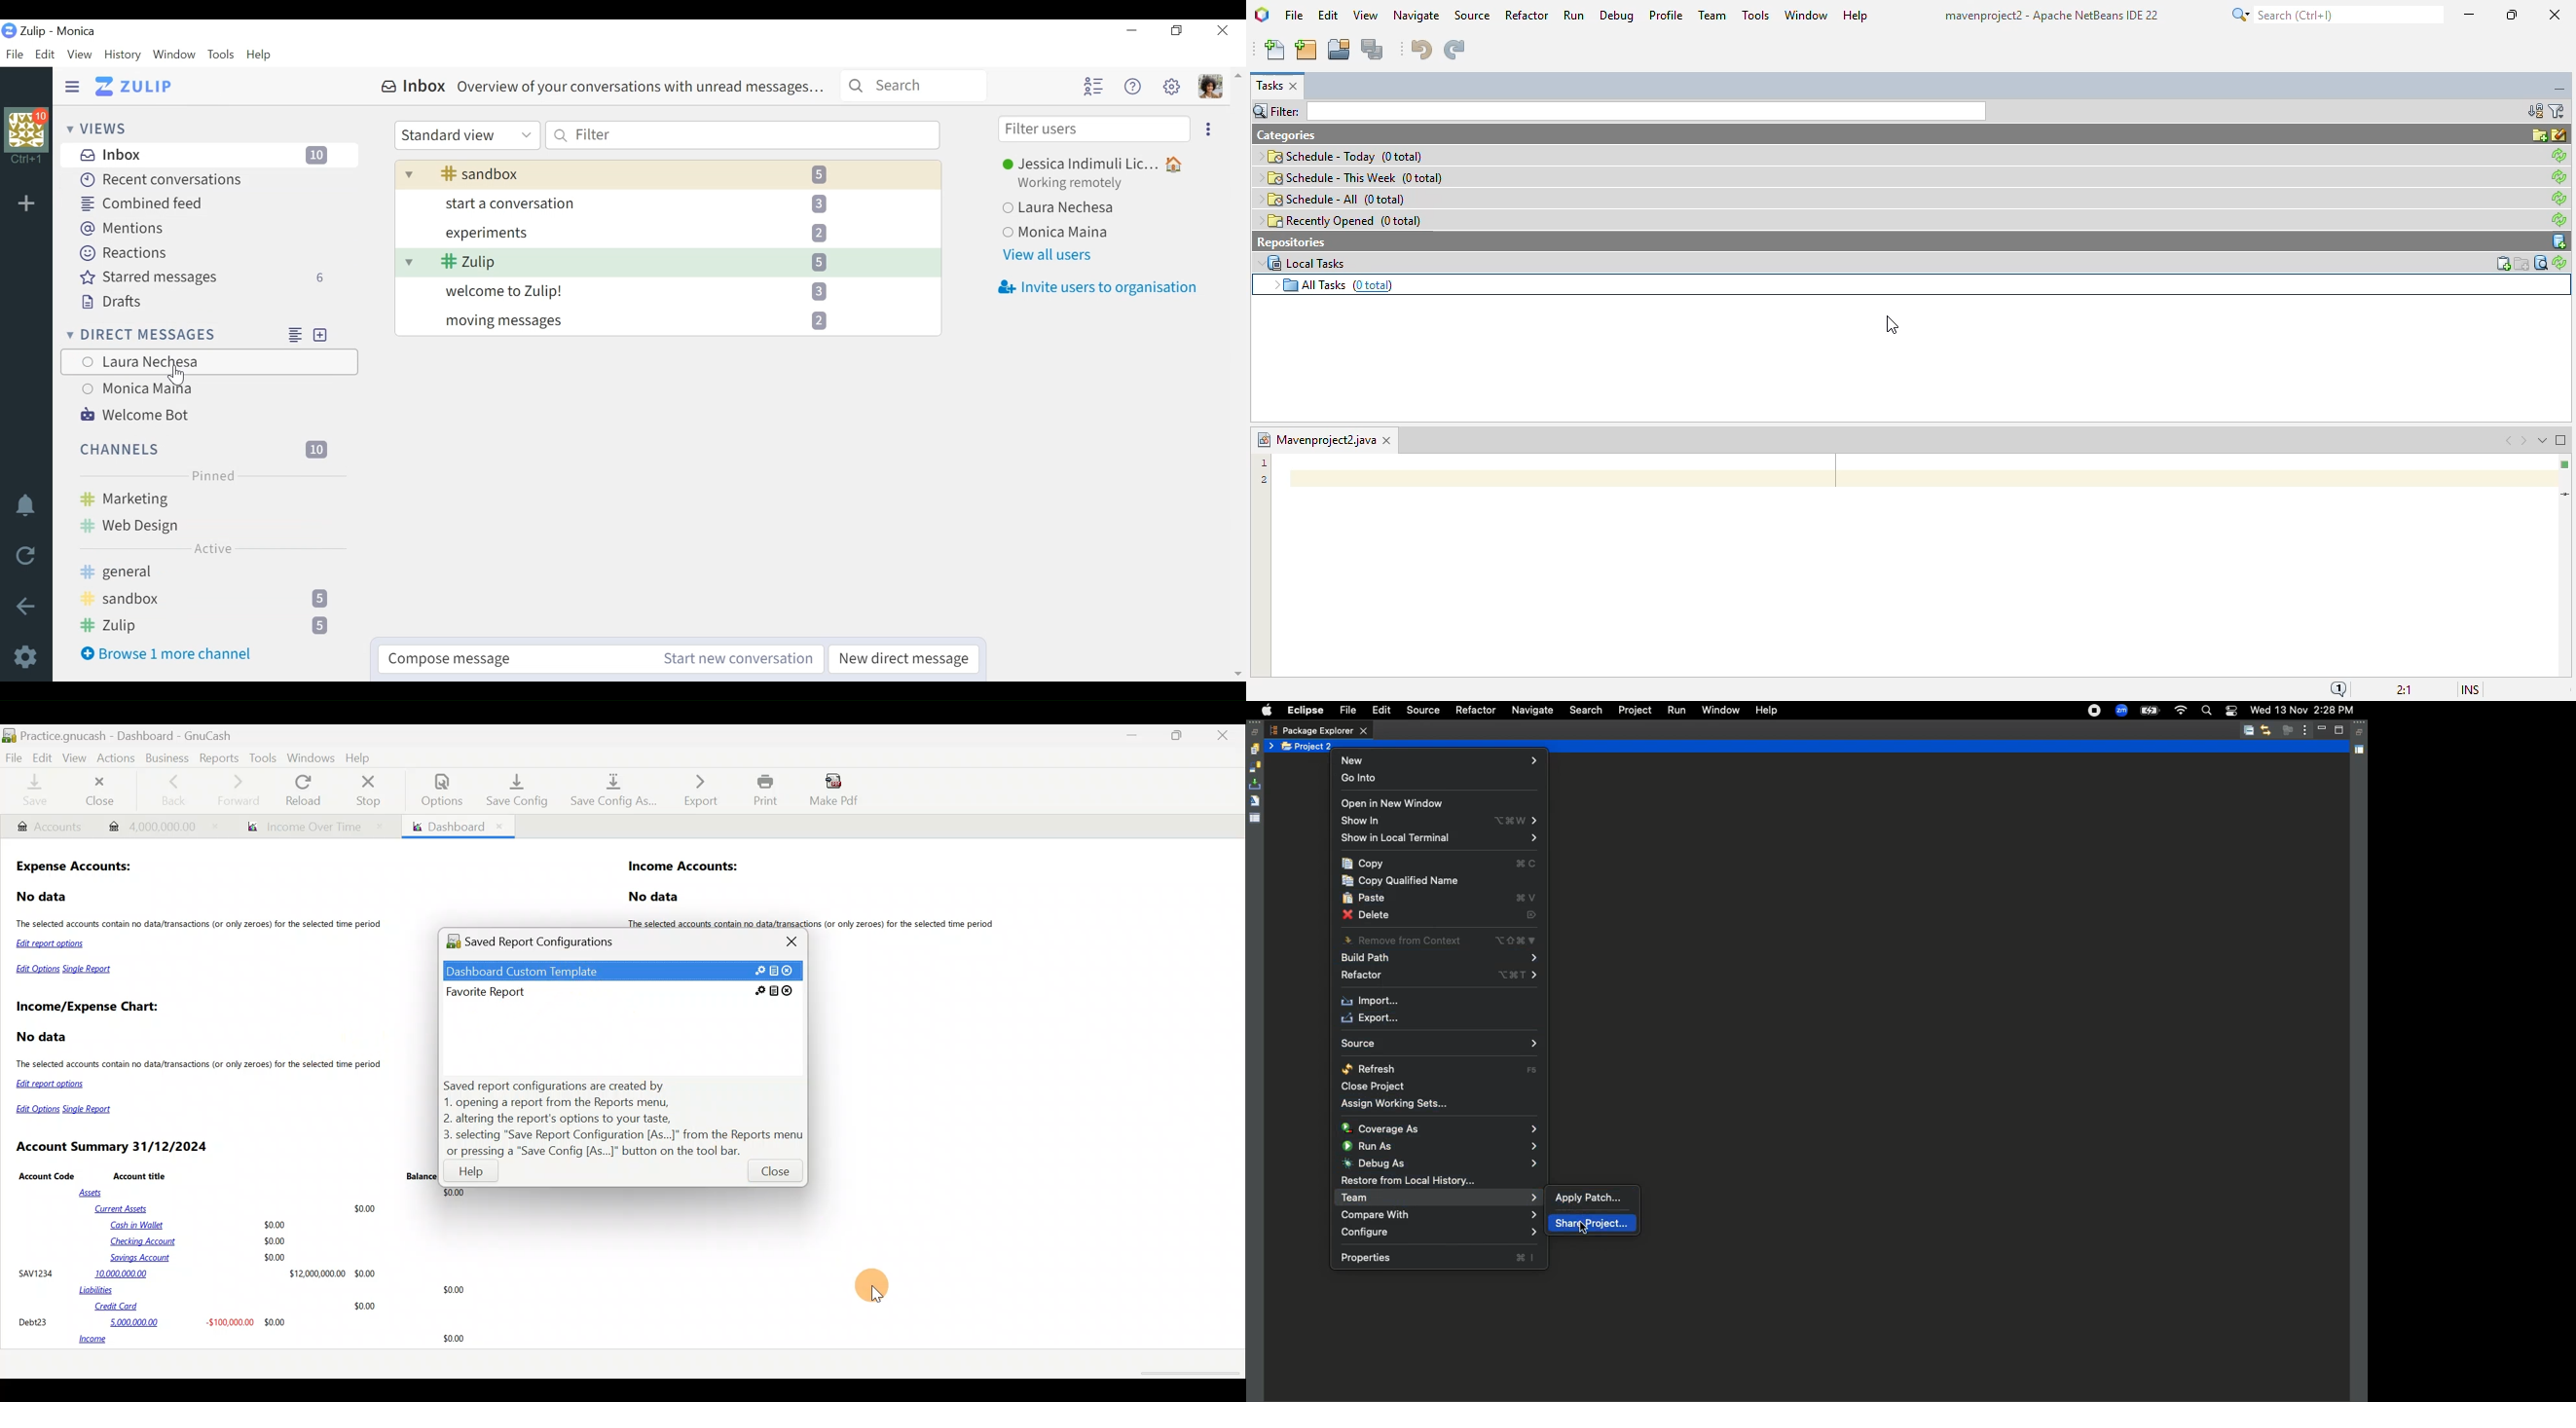  I want to click on no errors, so click(2564, 464).